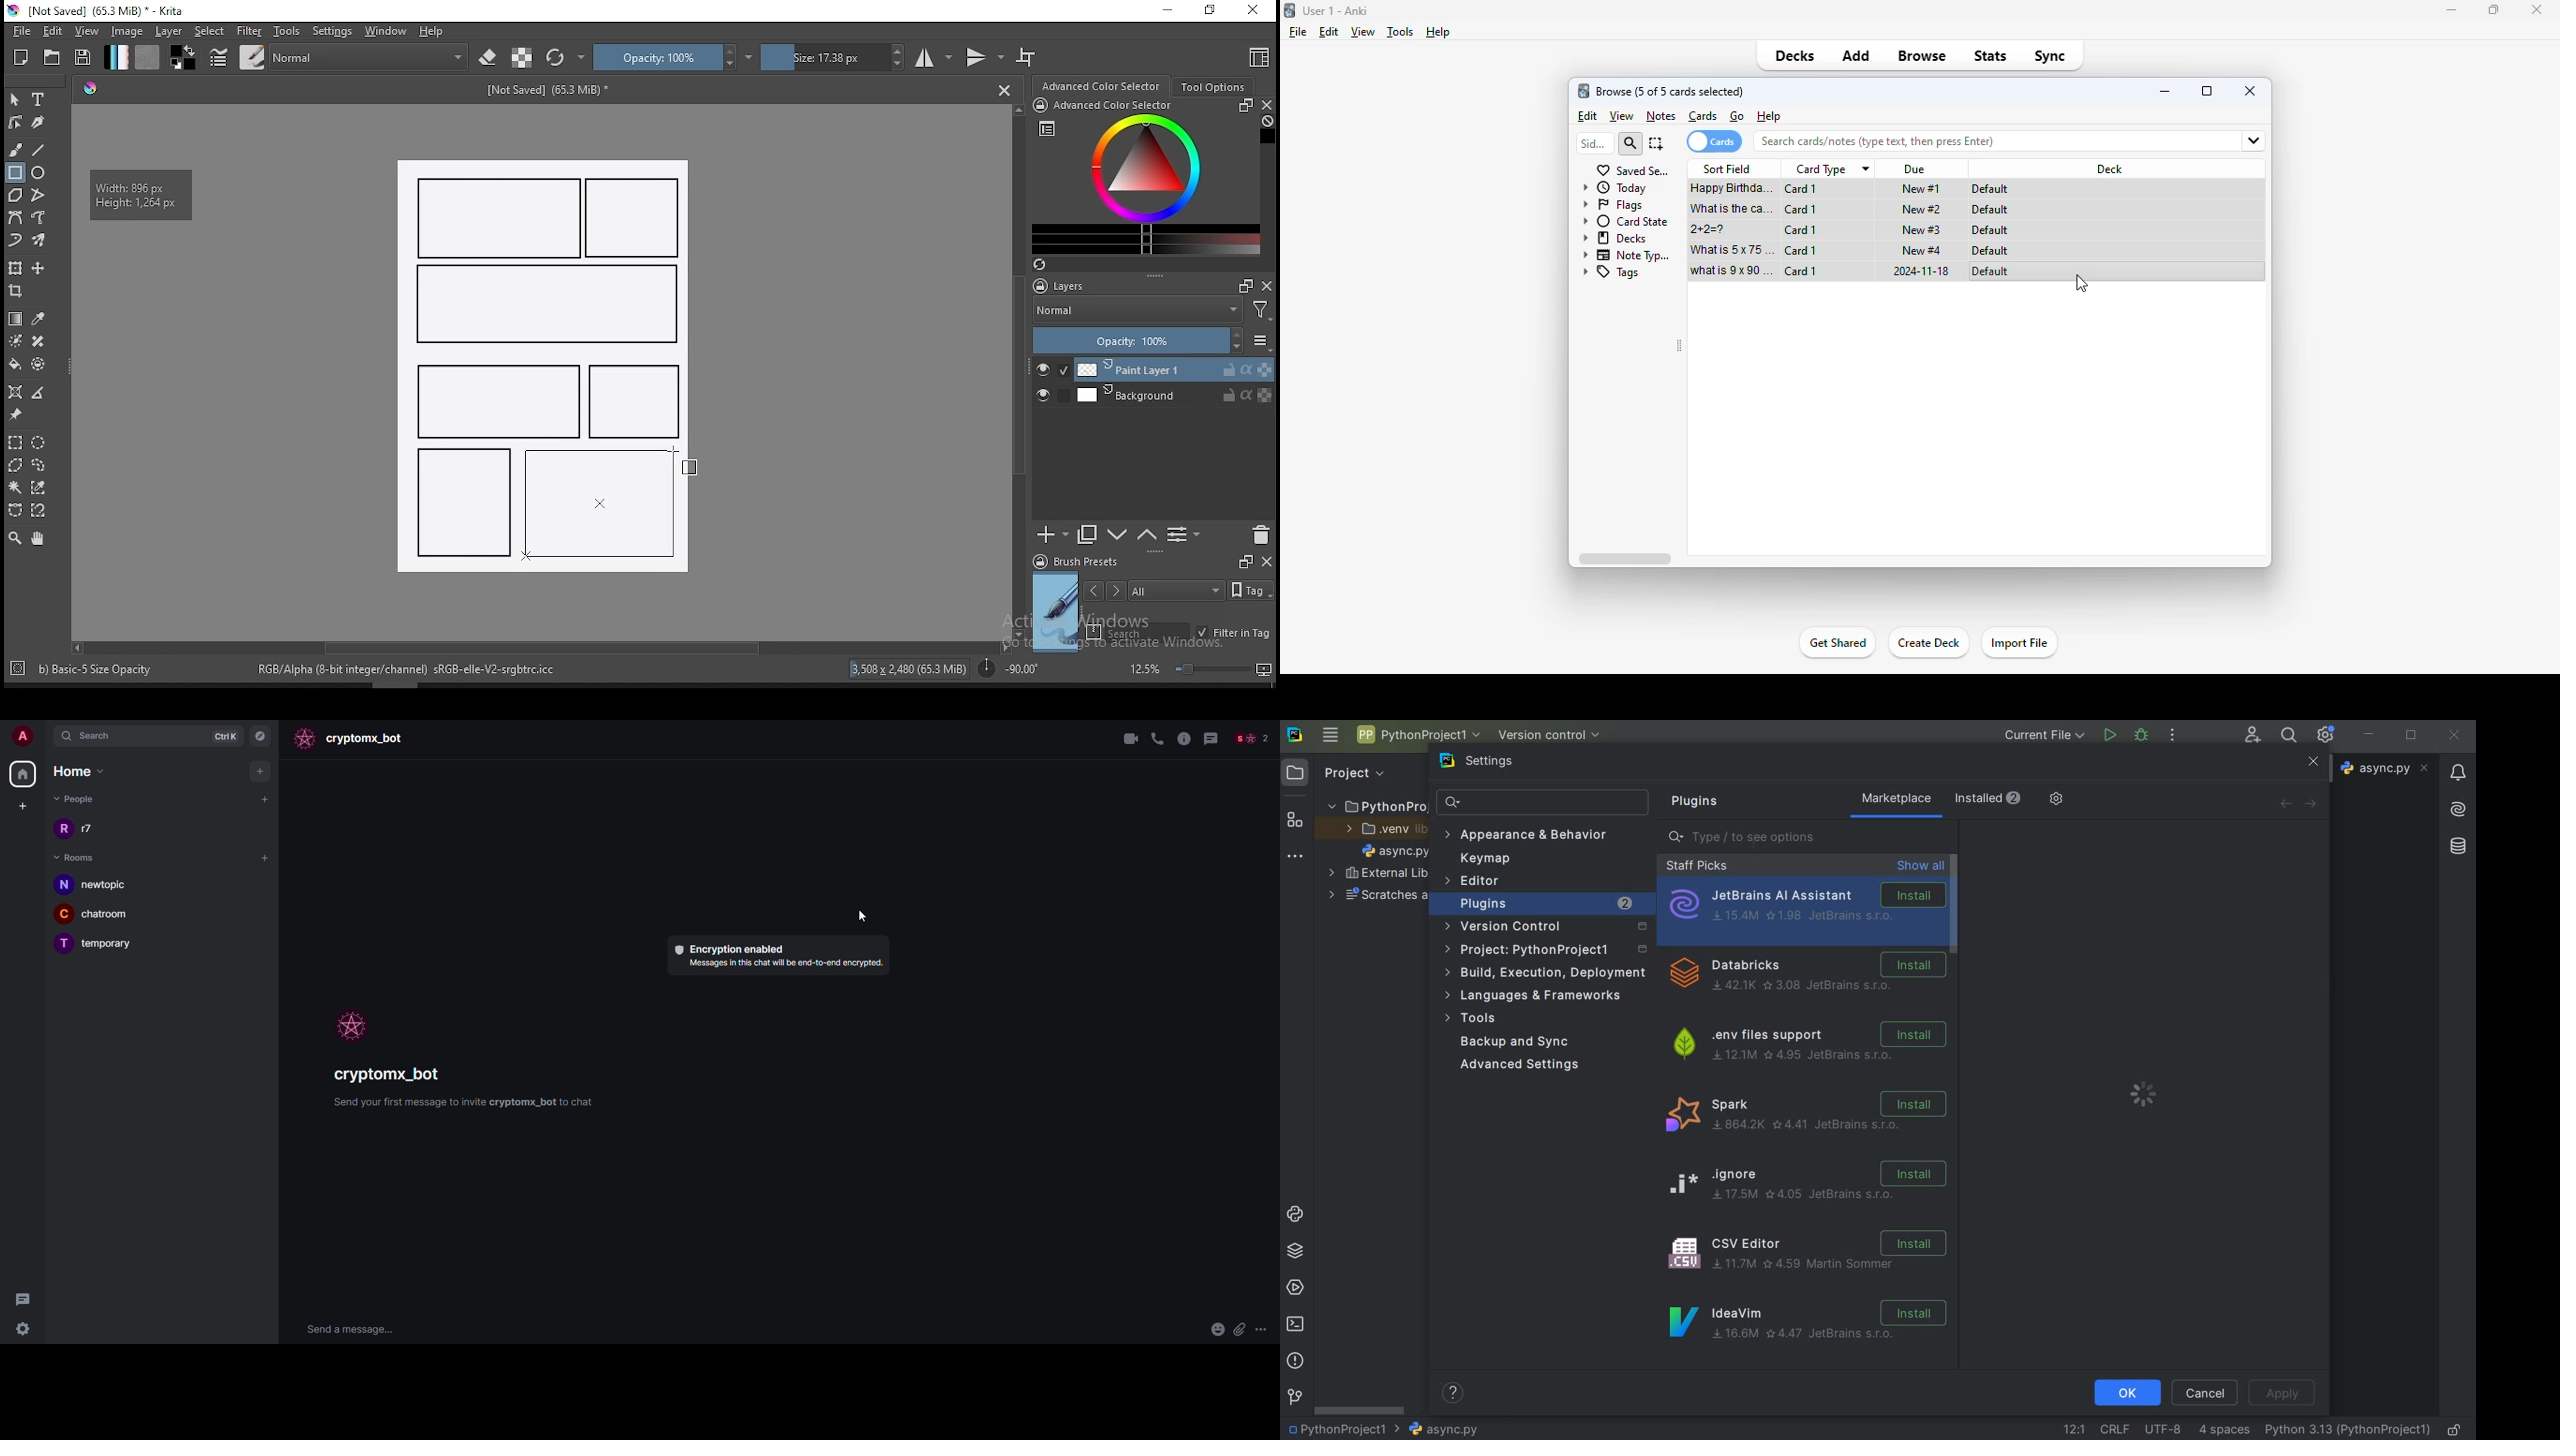 This screenshot has width=2576, height=1456. What do you see at coordinates (388, 1074) in the screenshot?
I see `bot` at bounding box center [388, 1074].